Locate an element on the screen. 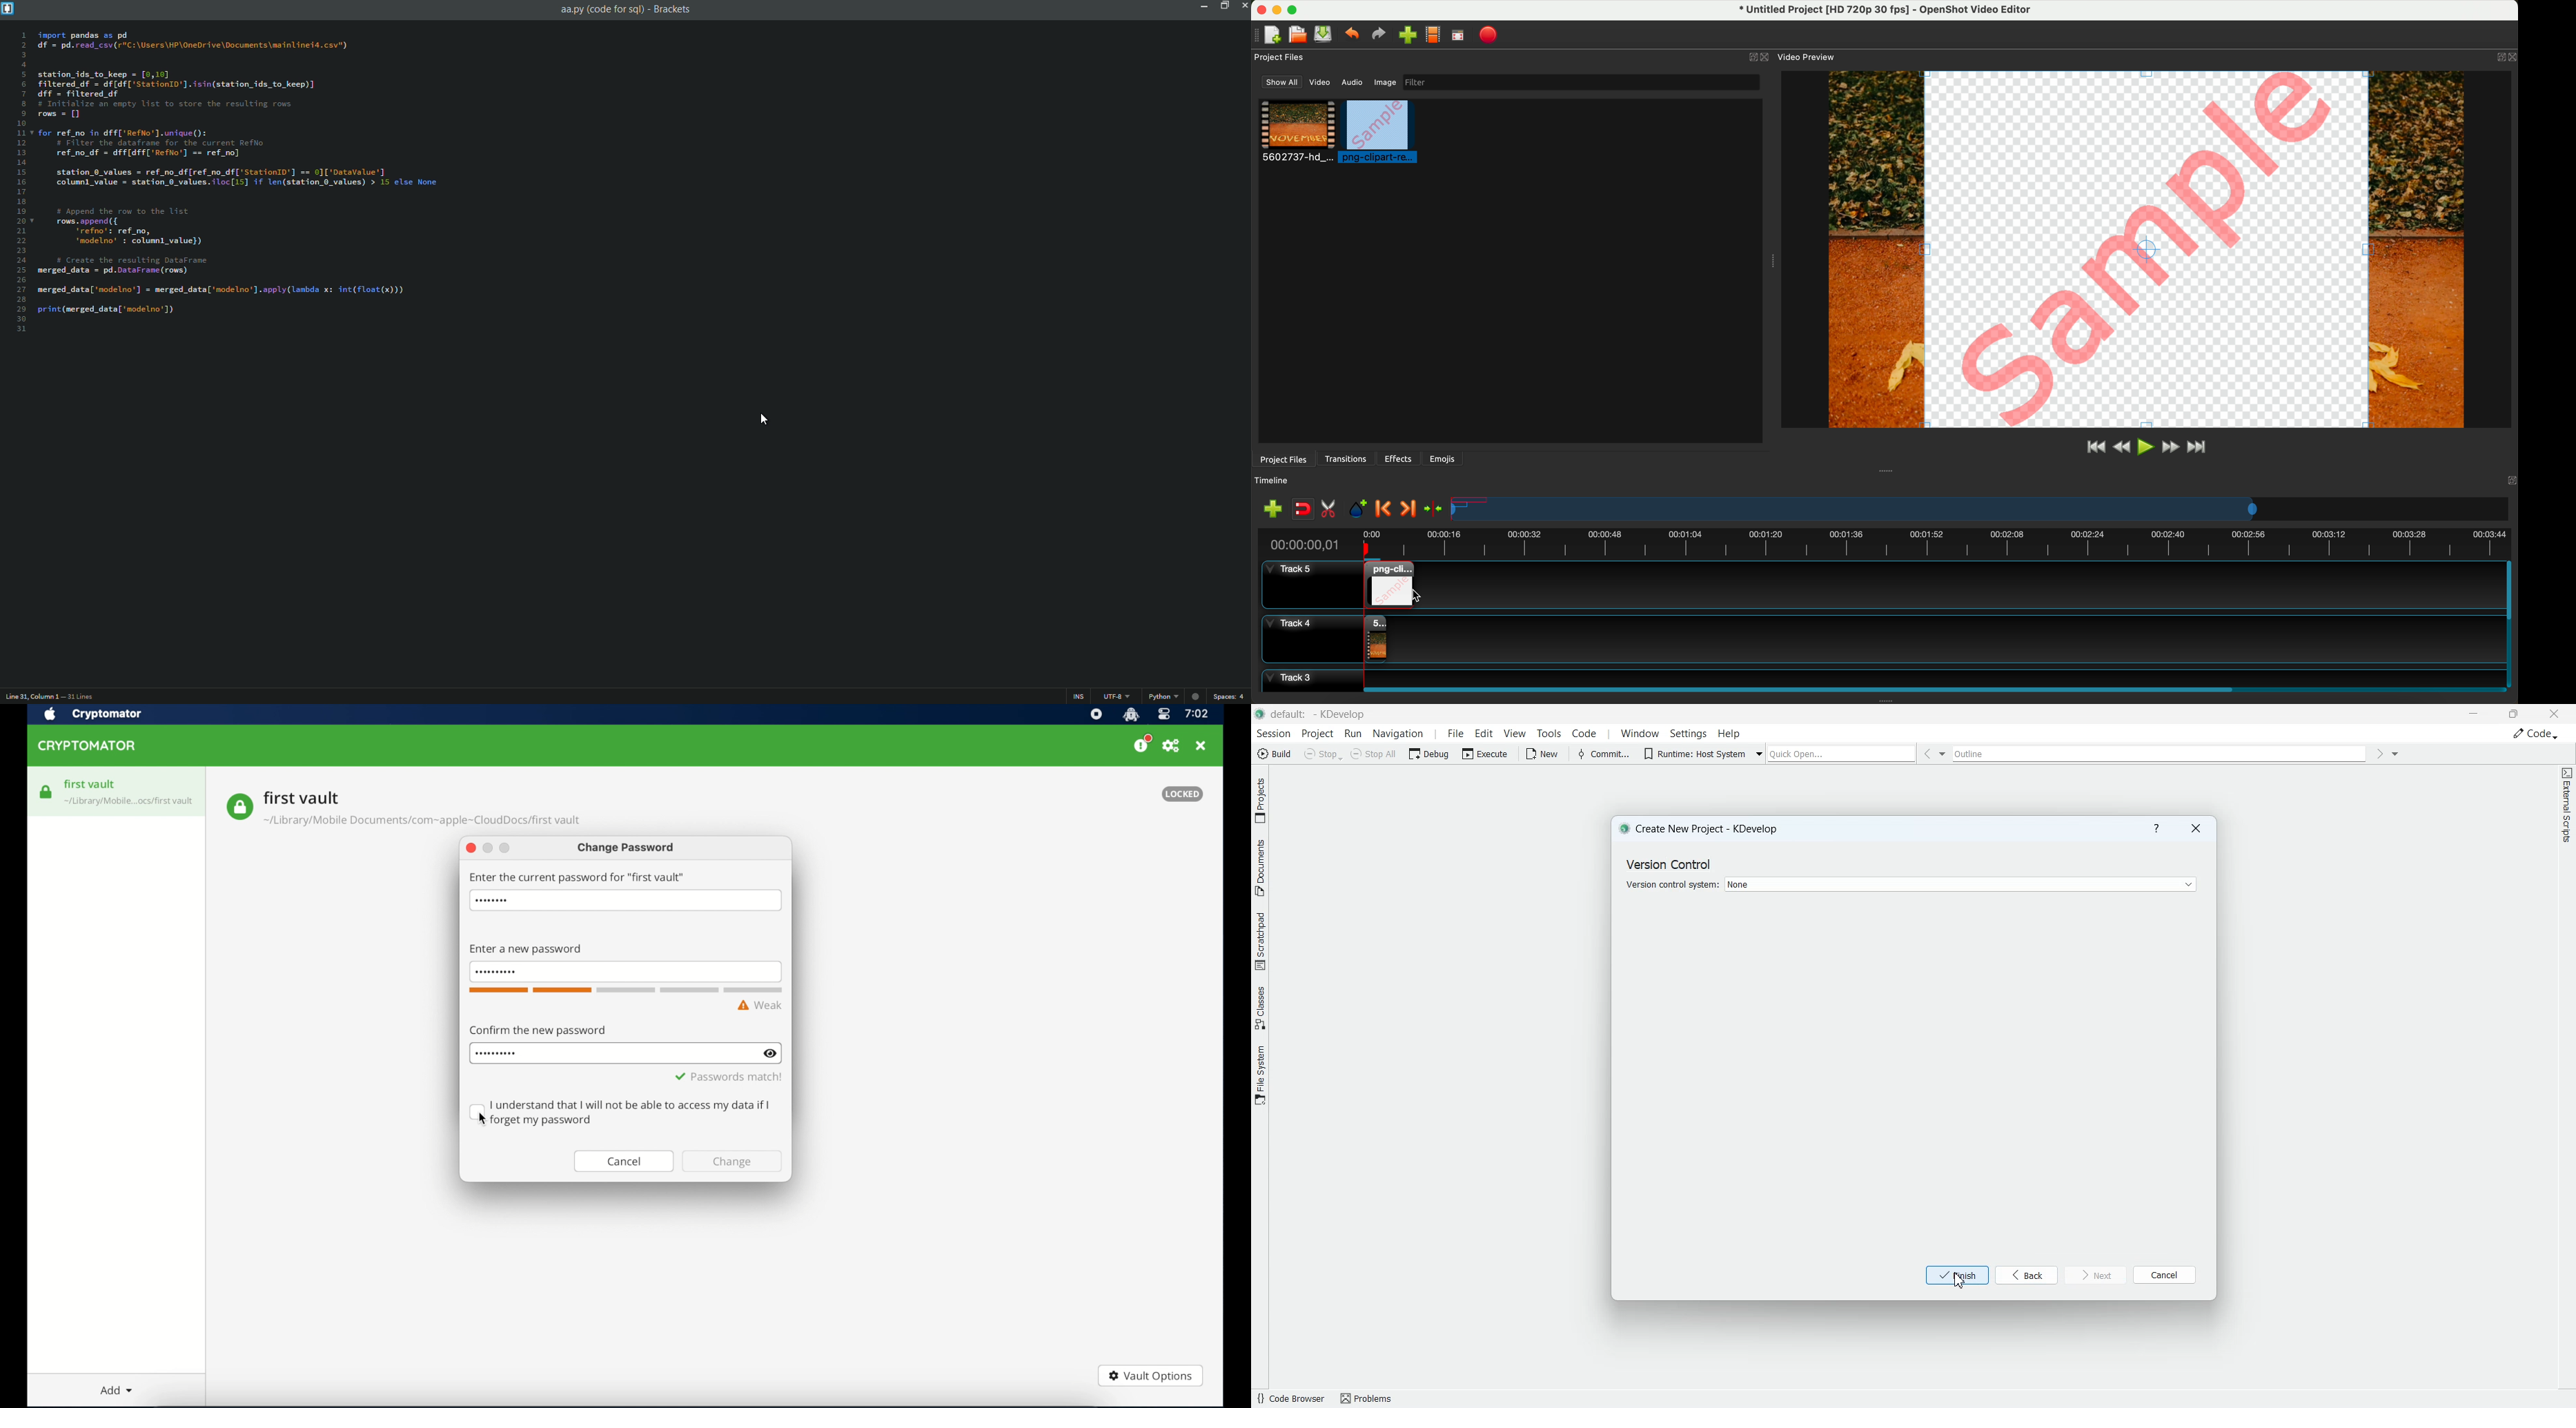 The width and height of the screenshot is (2576, 1428). Tools is located at coordinates (1548, 734).